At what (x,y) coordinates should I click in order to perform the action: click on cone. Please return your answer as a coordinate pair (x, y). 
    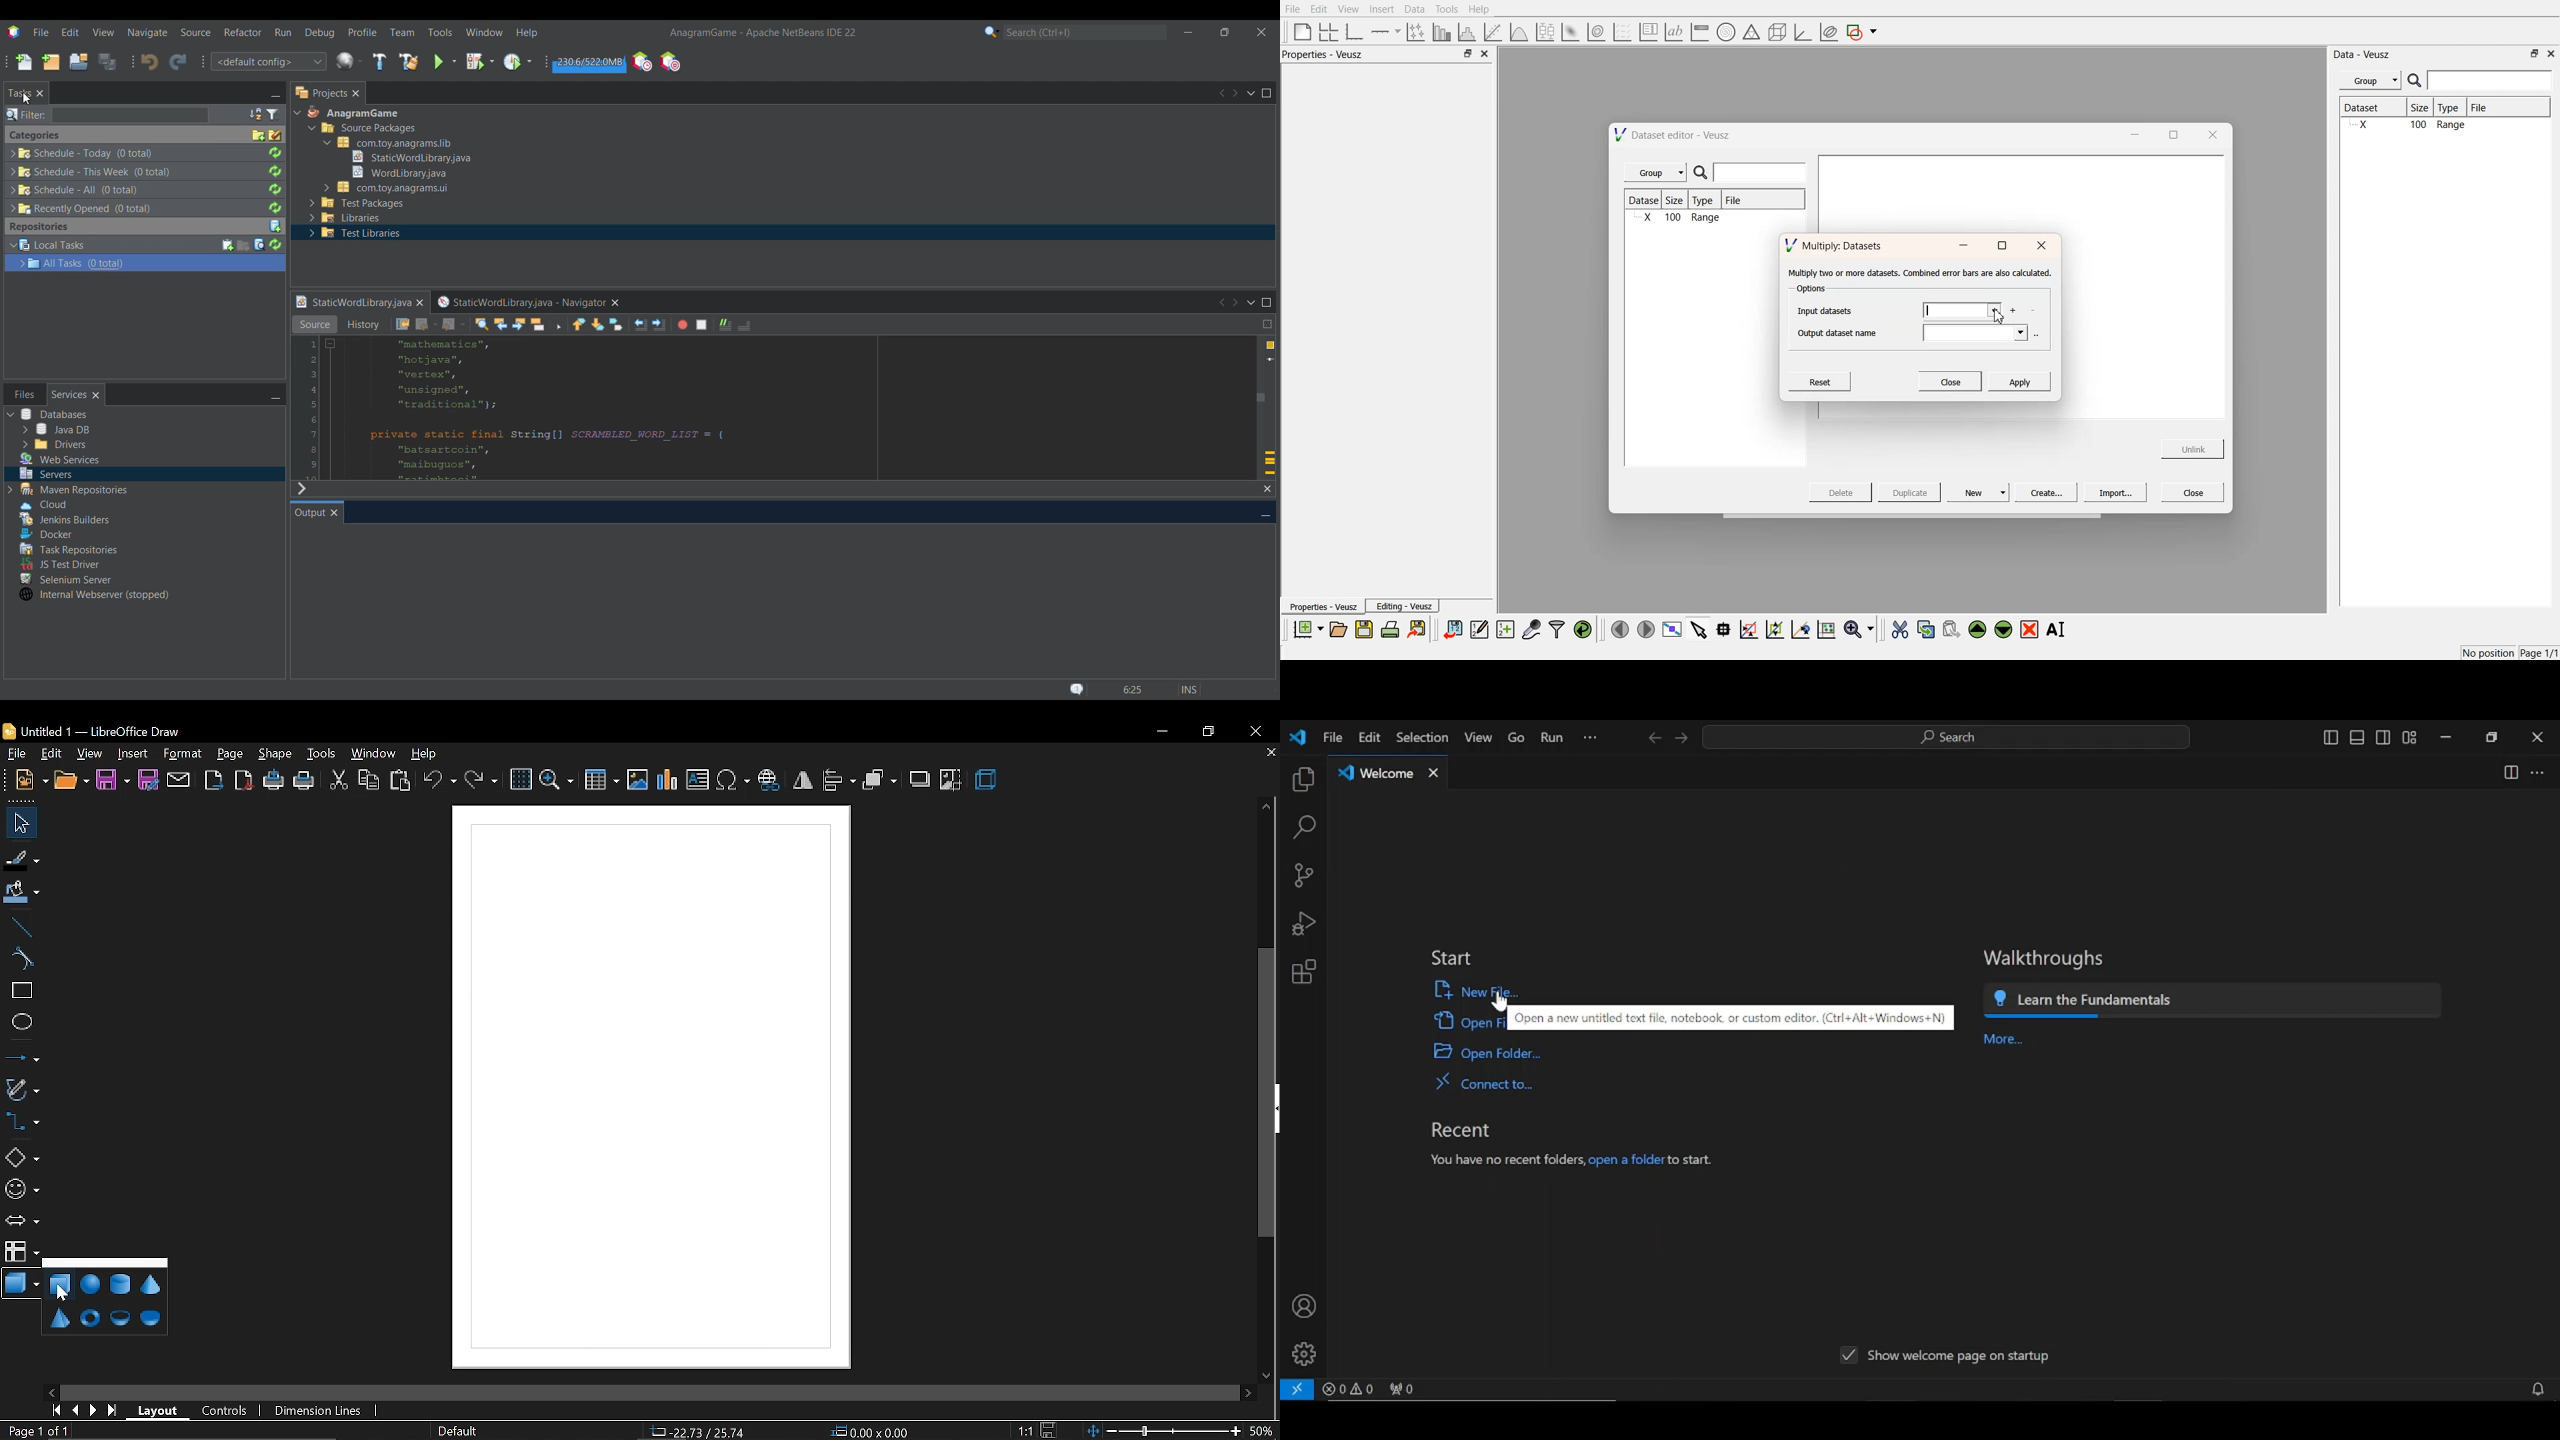
    Looking at the image, I should click on (152, 1285).